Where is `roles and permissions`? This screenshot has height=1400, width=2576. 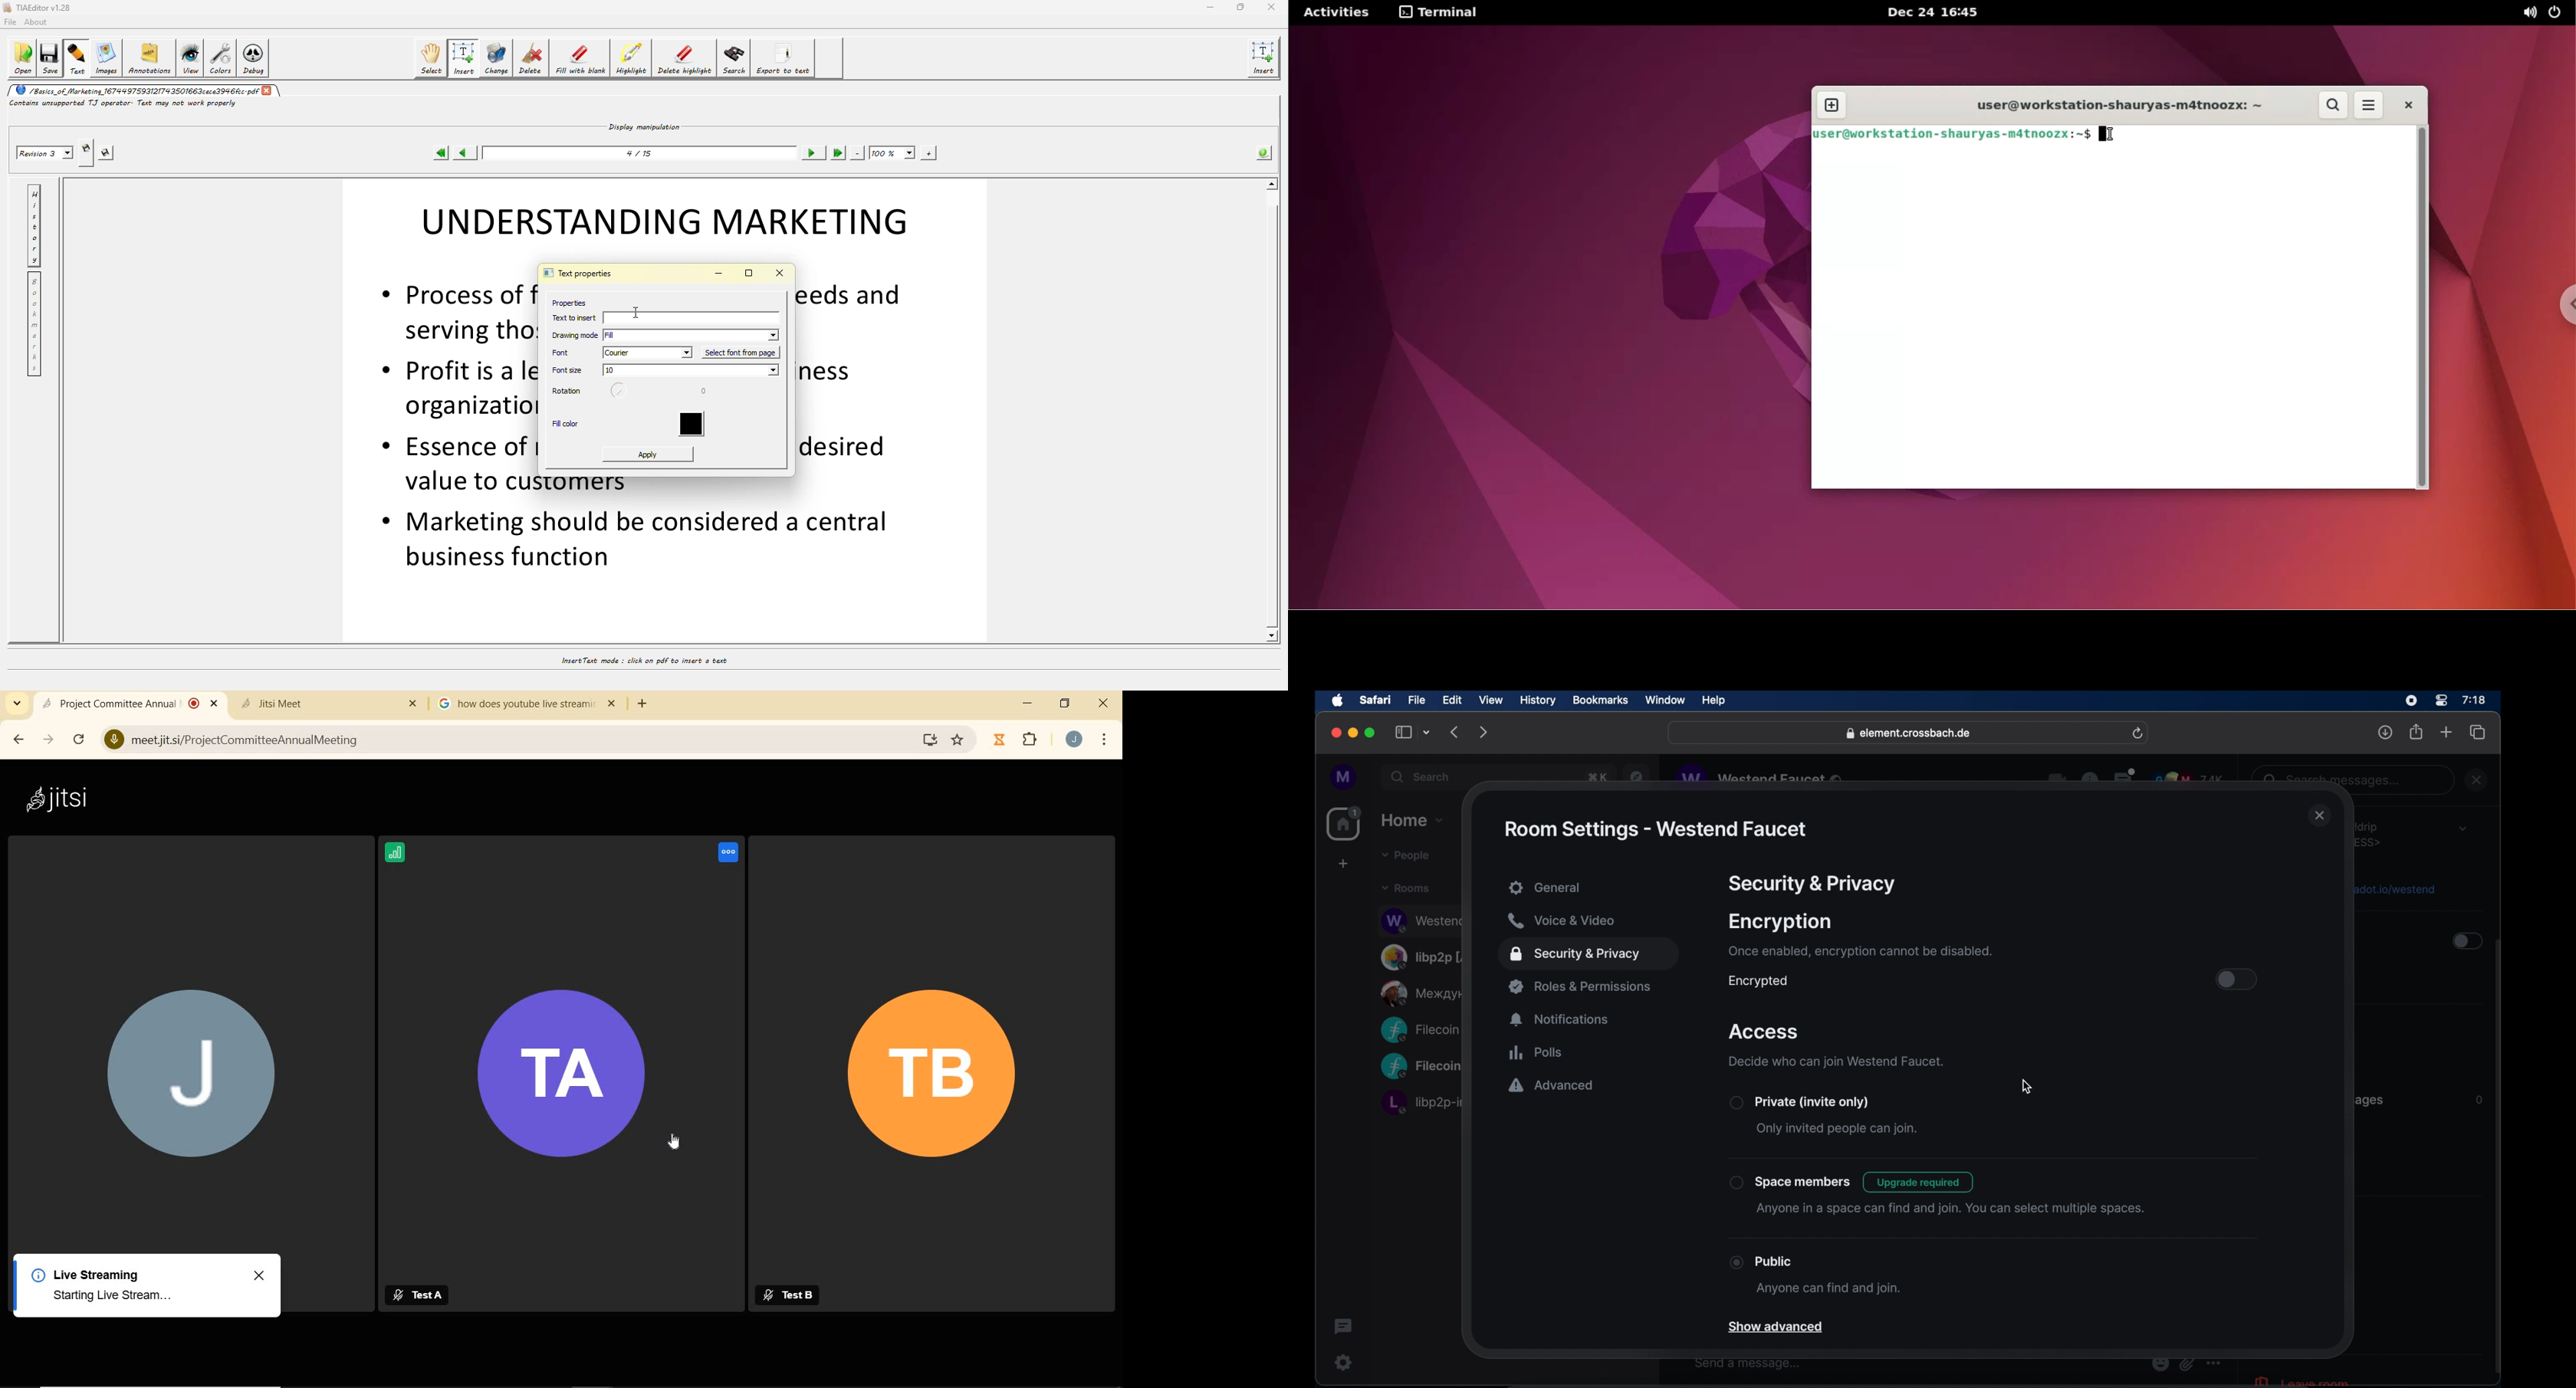
roles and permissions is located at coordinates (1582, 986).